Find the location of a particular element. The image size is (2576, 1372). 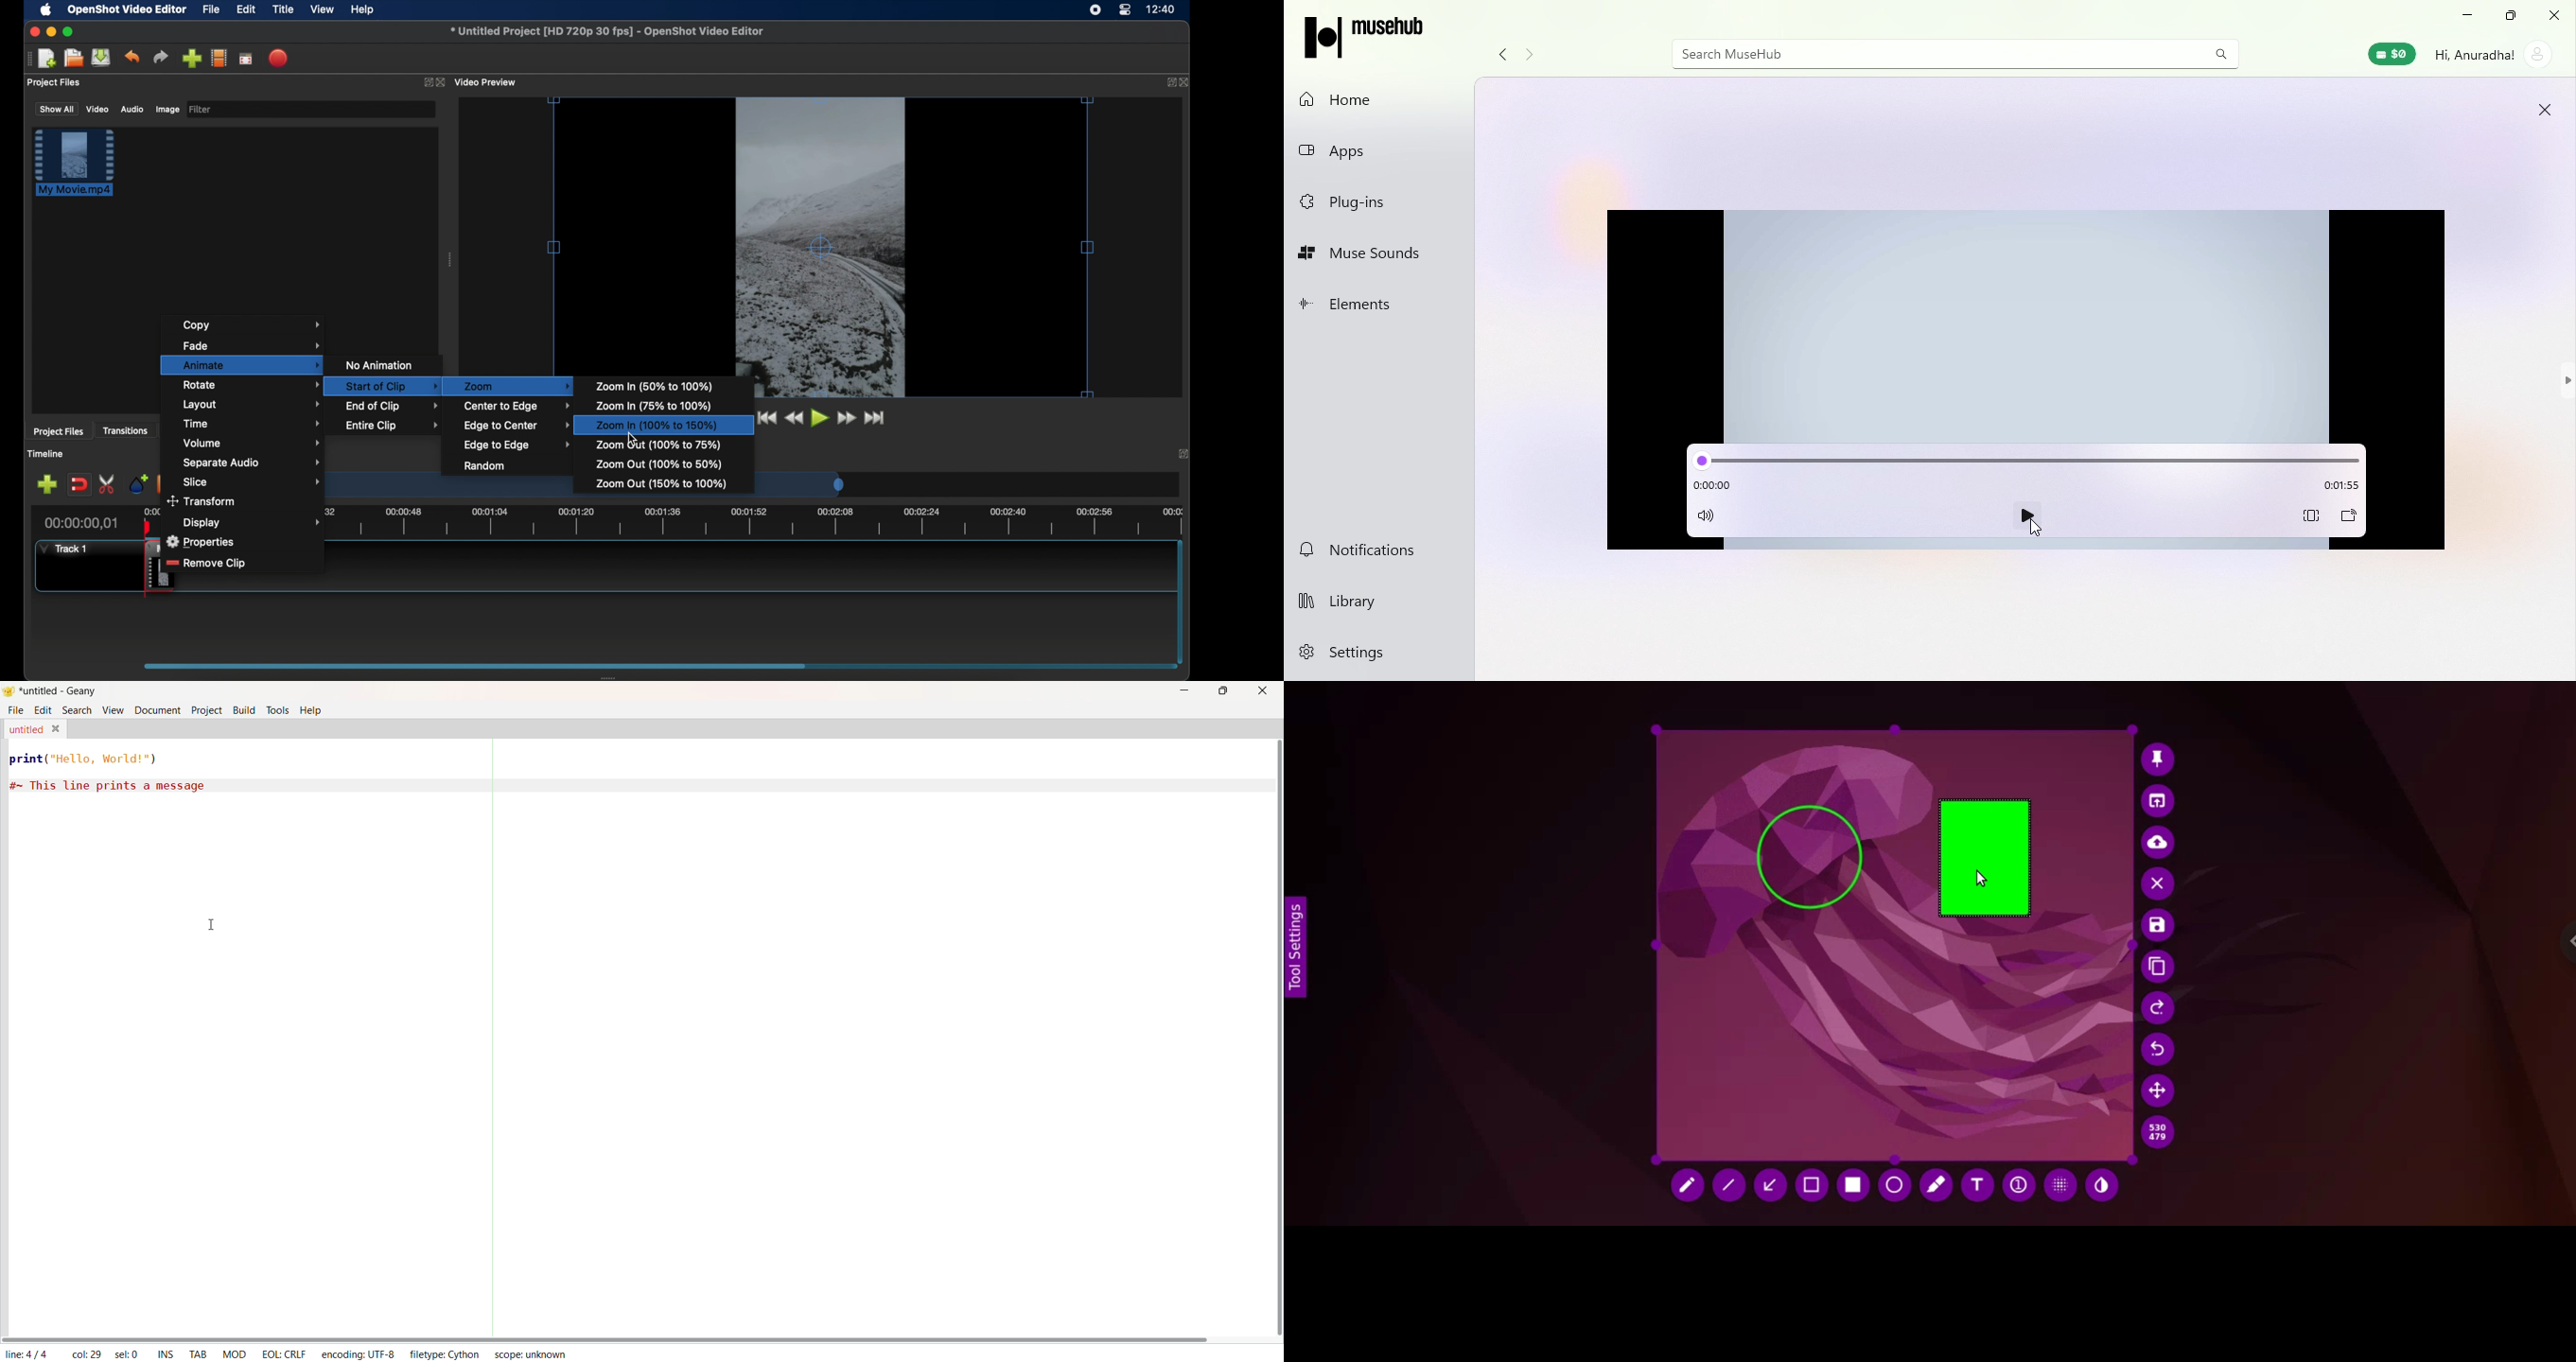

scroll box is located at coordinates (475, 665).